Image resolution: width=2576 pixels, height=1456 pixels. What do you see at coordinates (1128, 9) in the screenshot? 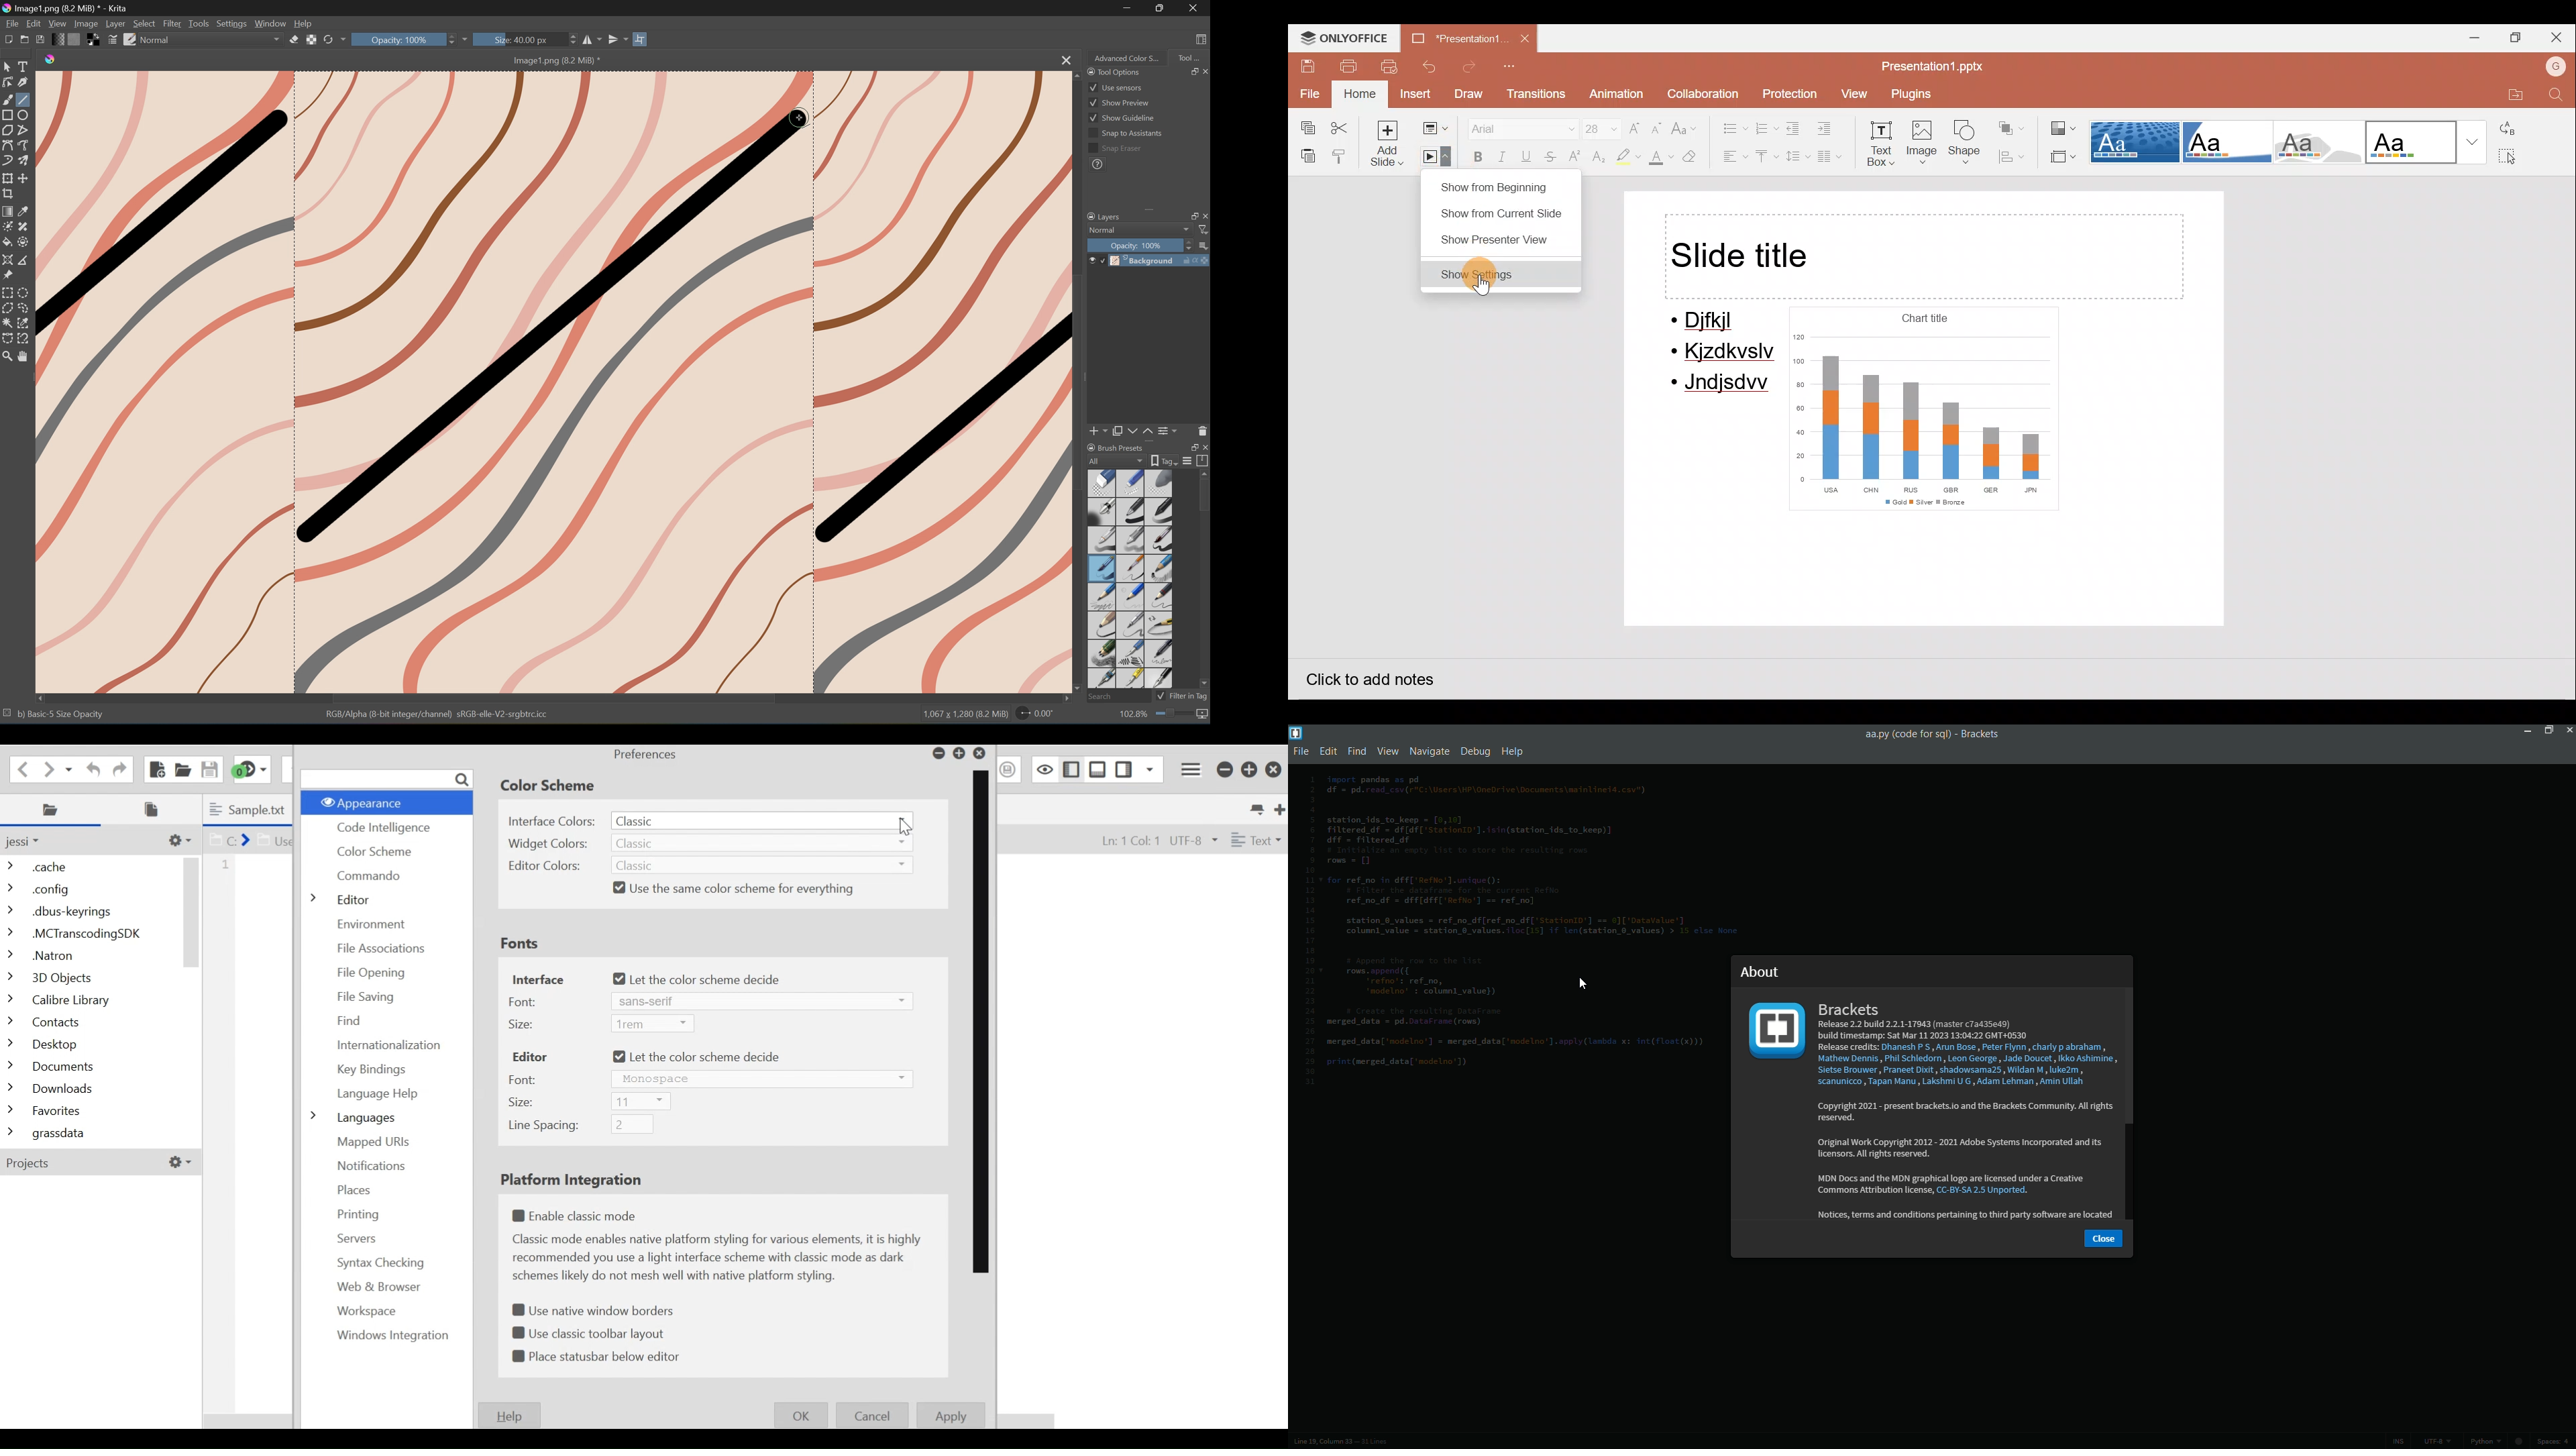
I see `Minimize` at bounding box center [1128, 9].